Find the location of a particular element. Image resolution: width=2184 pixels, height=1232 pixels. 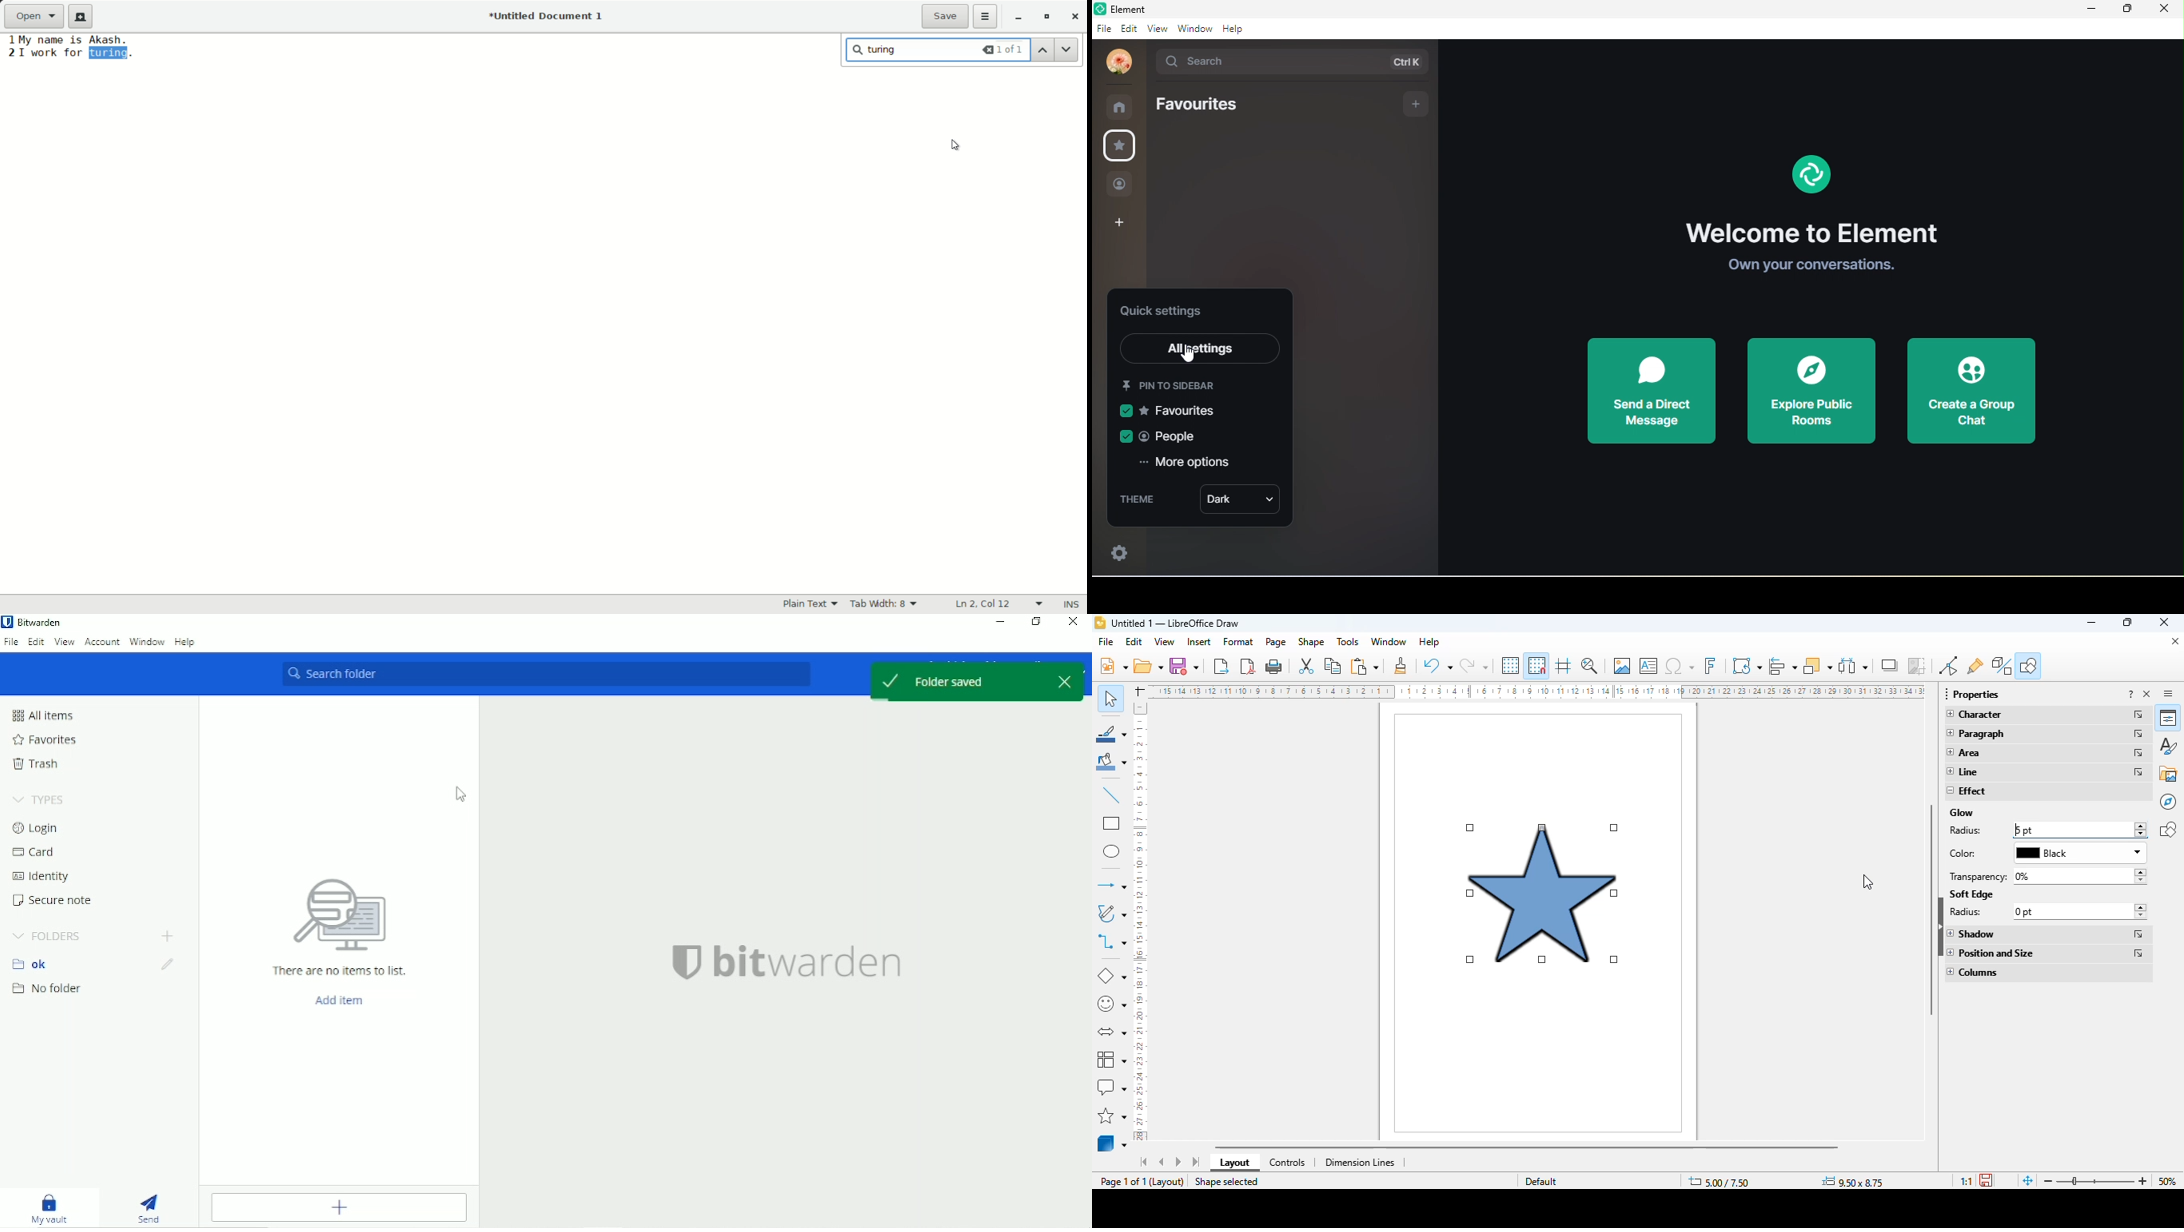

basic shapes is located at coordinates (1113, 975).